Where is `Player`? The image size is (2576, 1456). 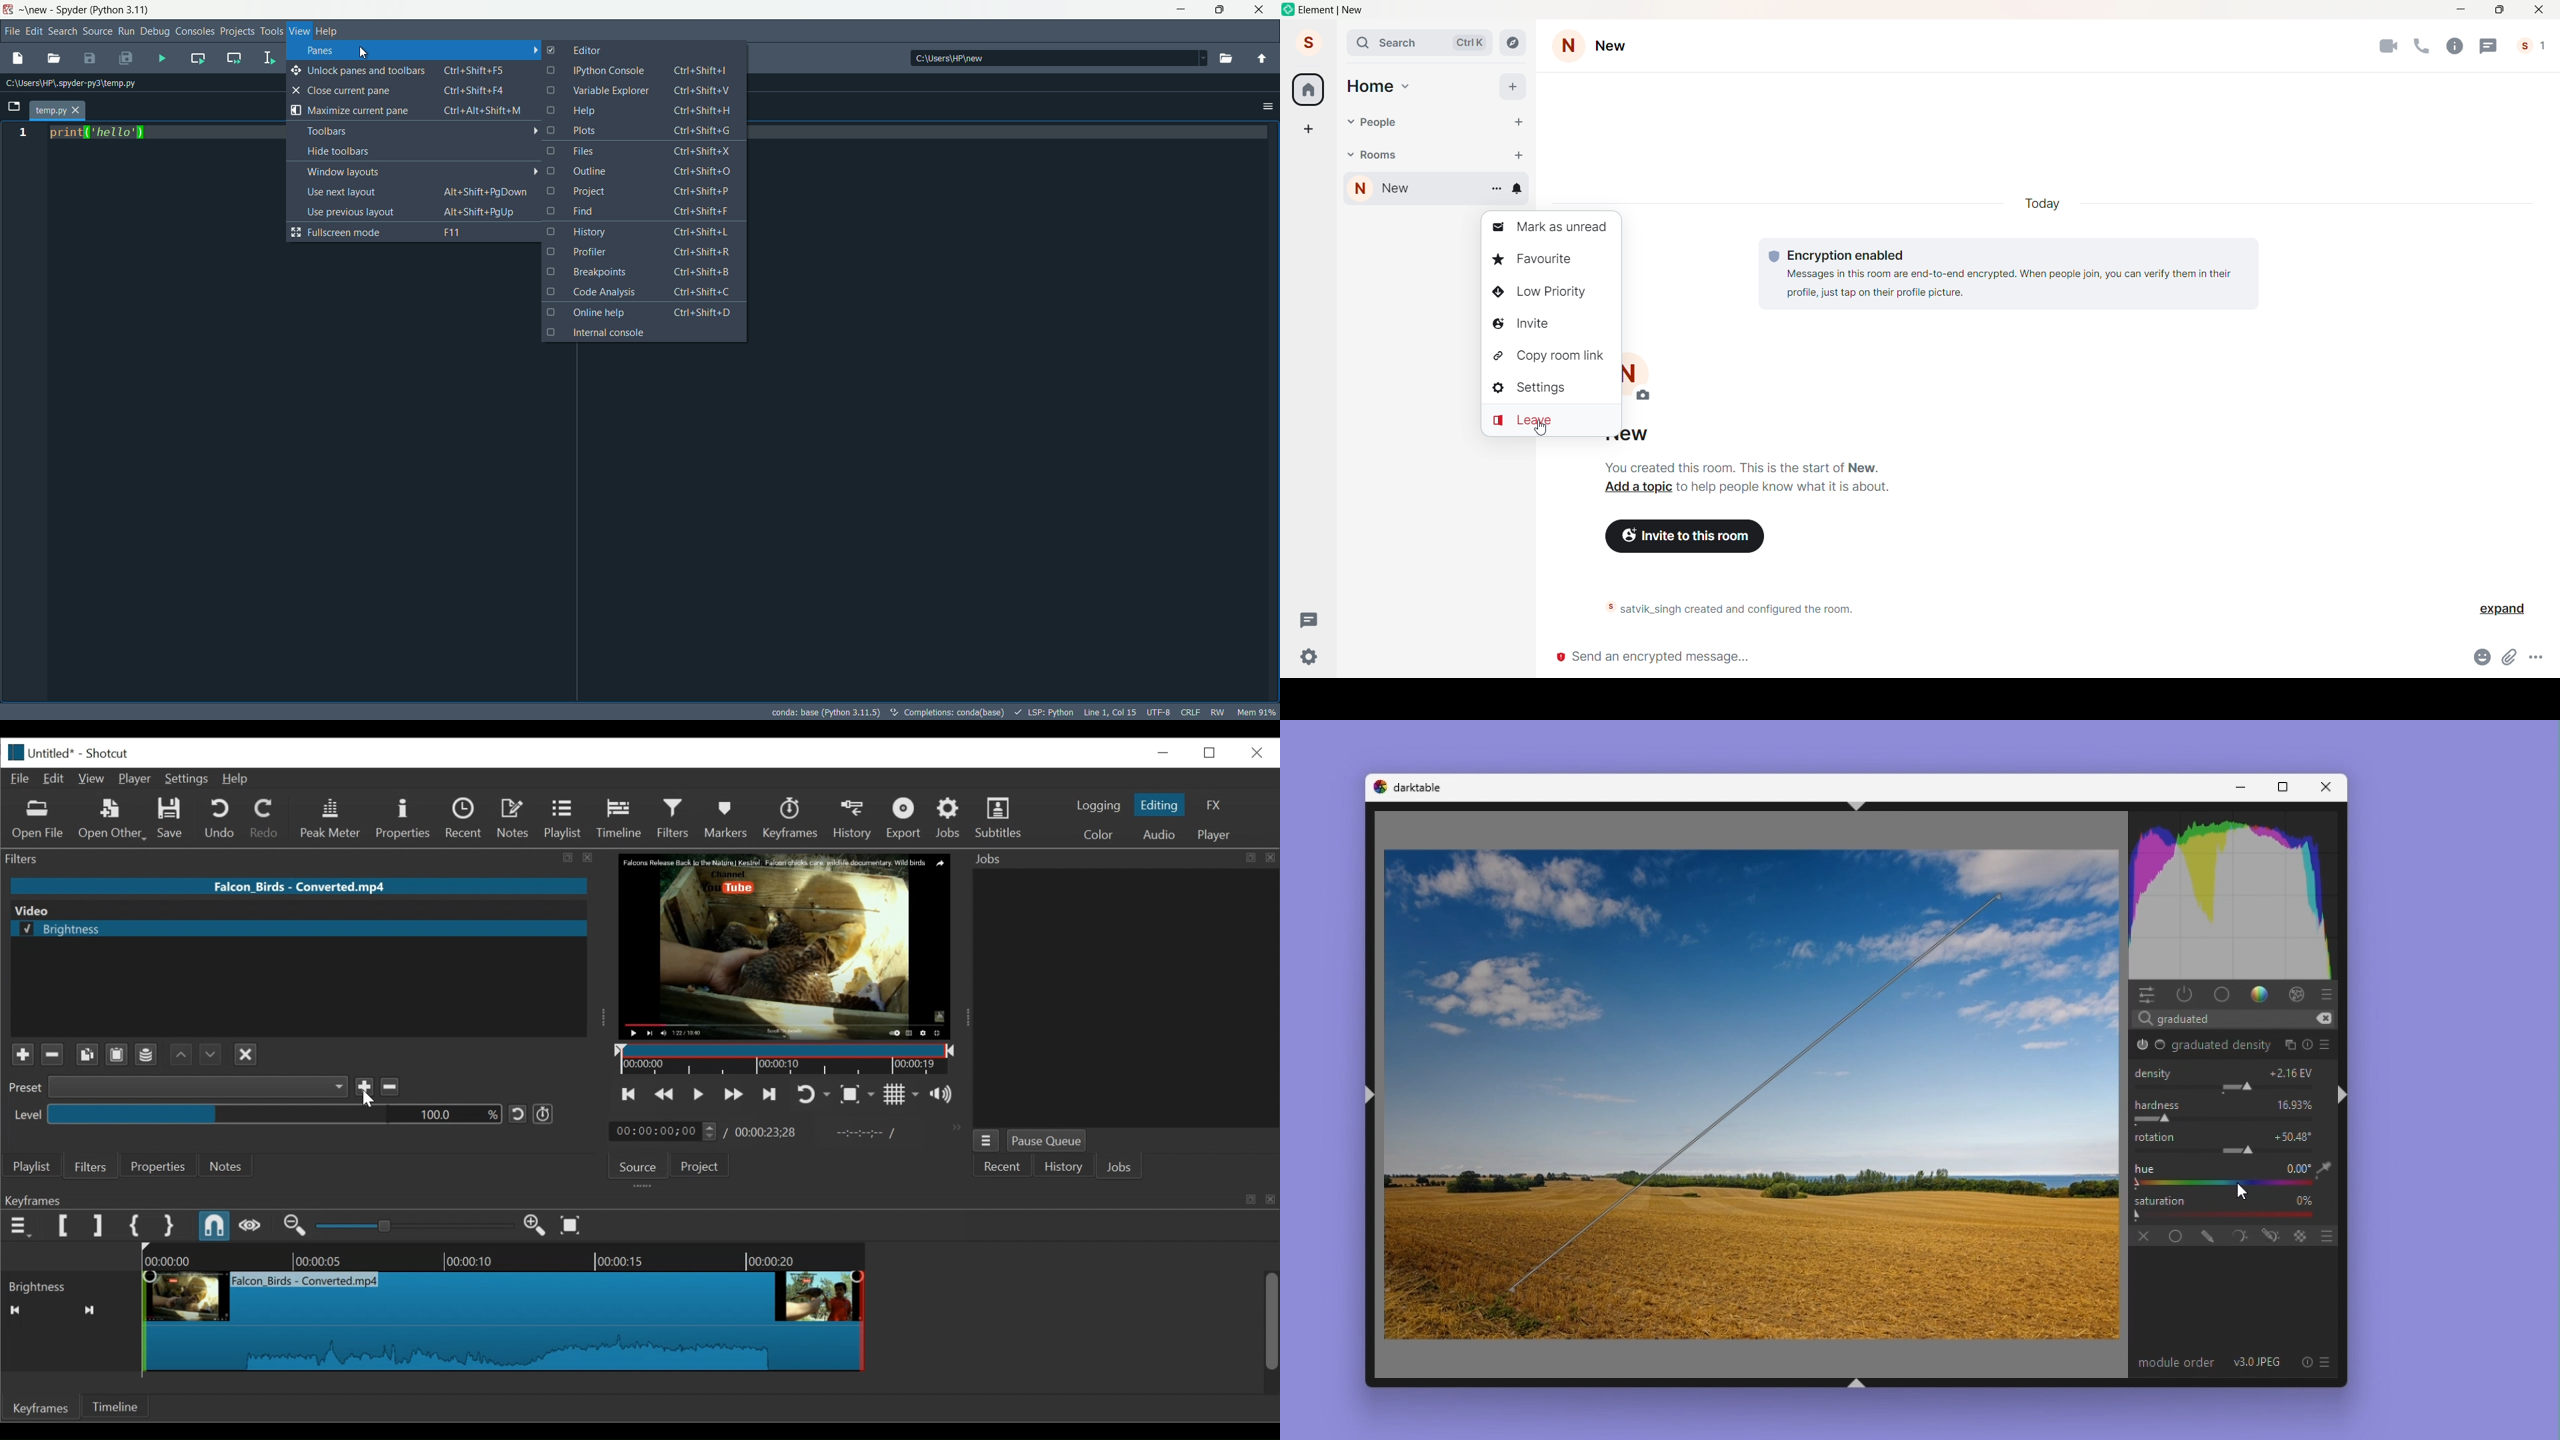 Player is located at coordinates (135, 779).